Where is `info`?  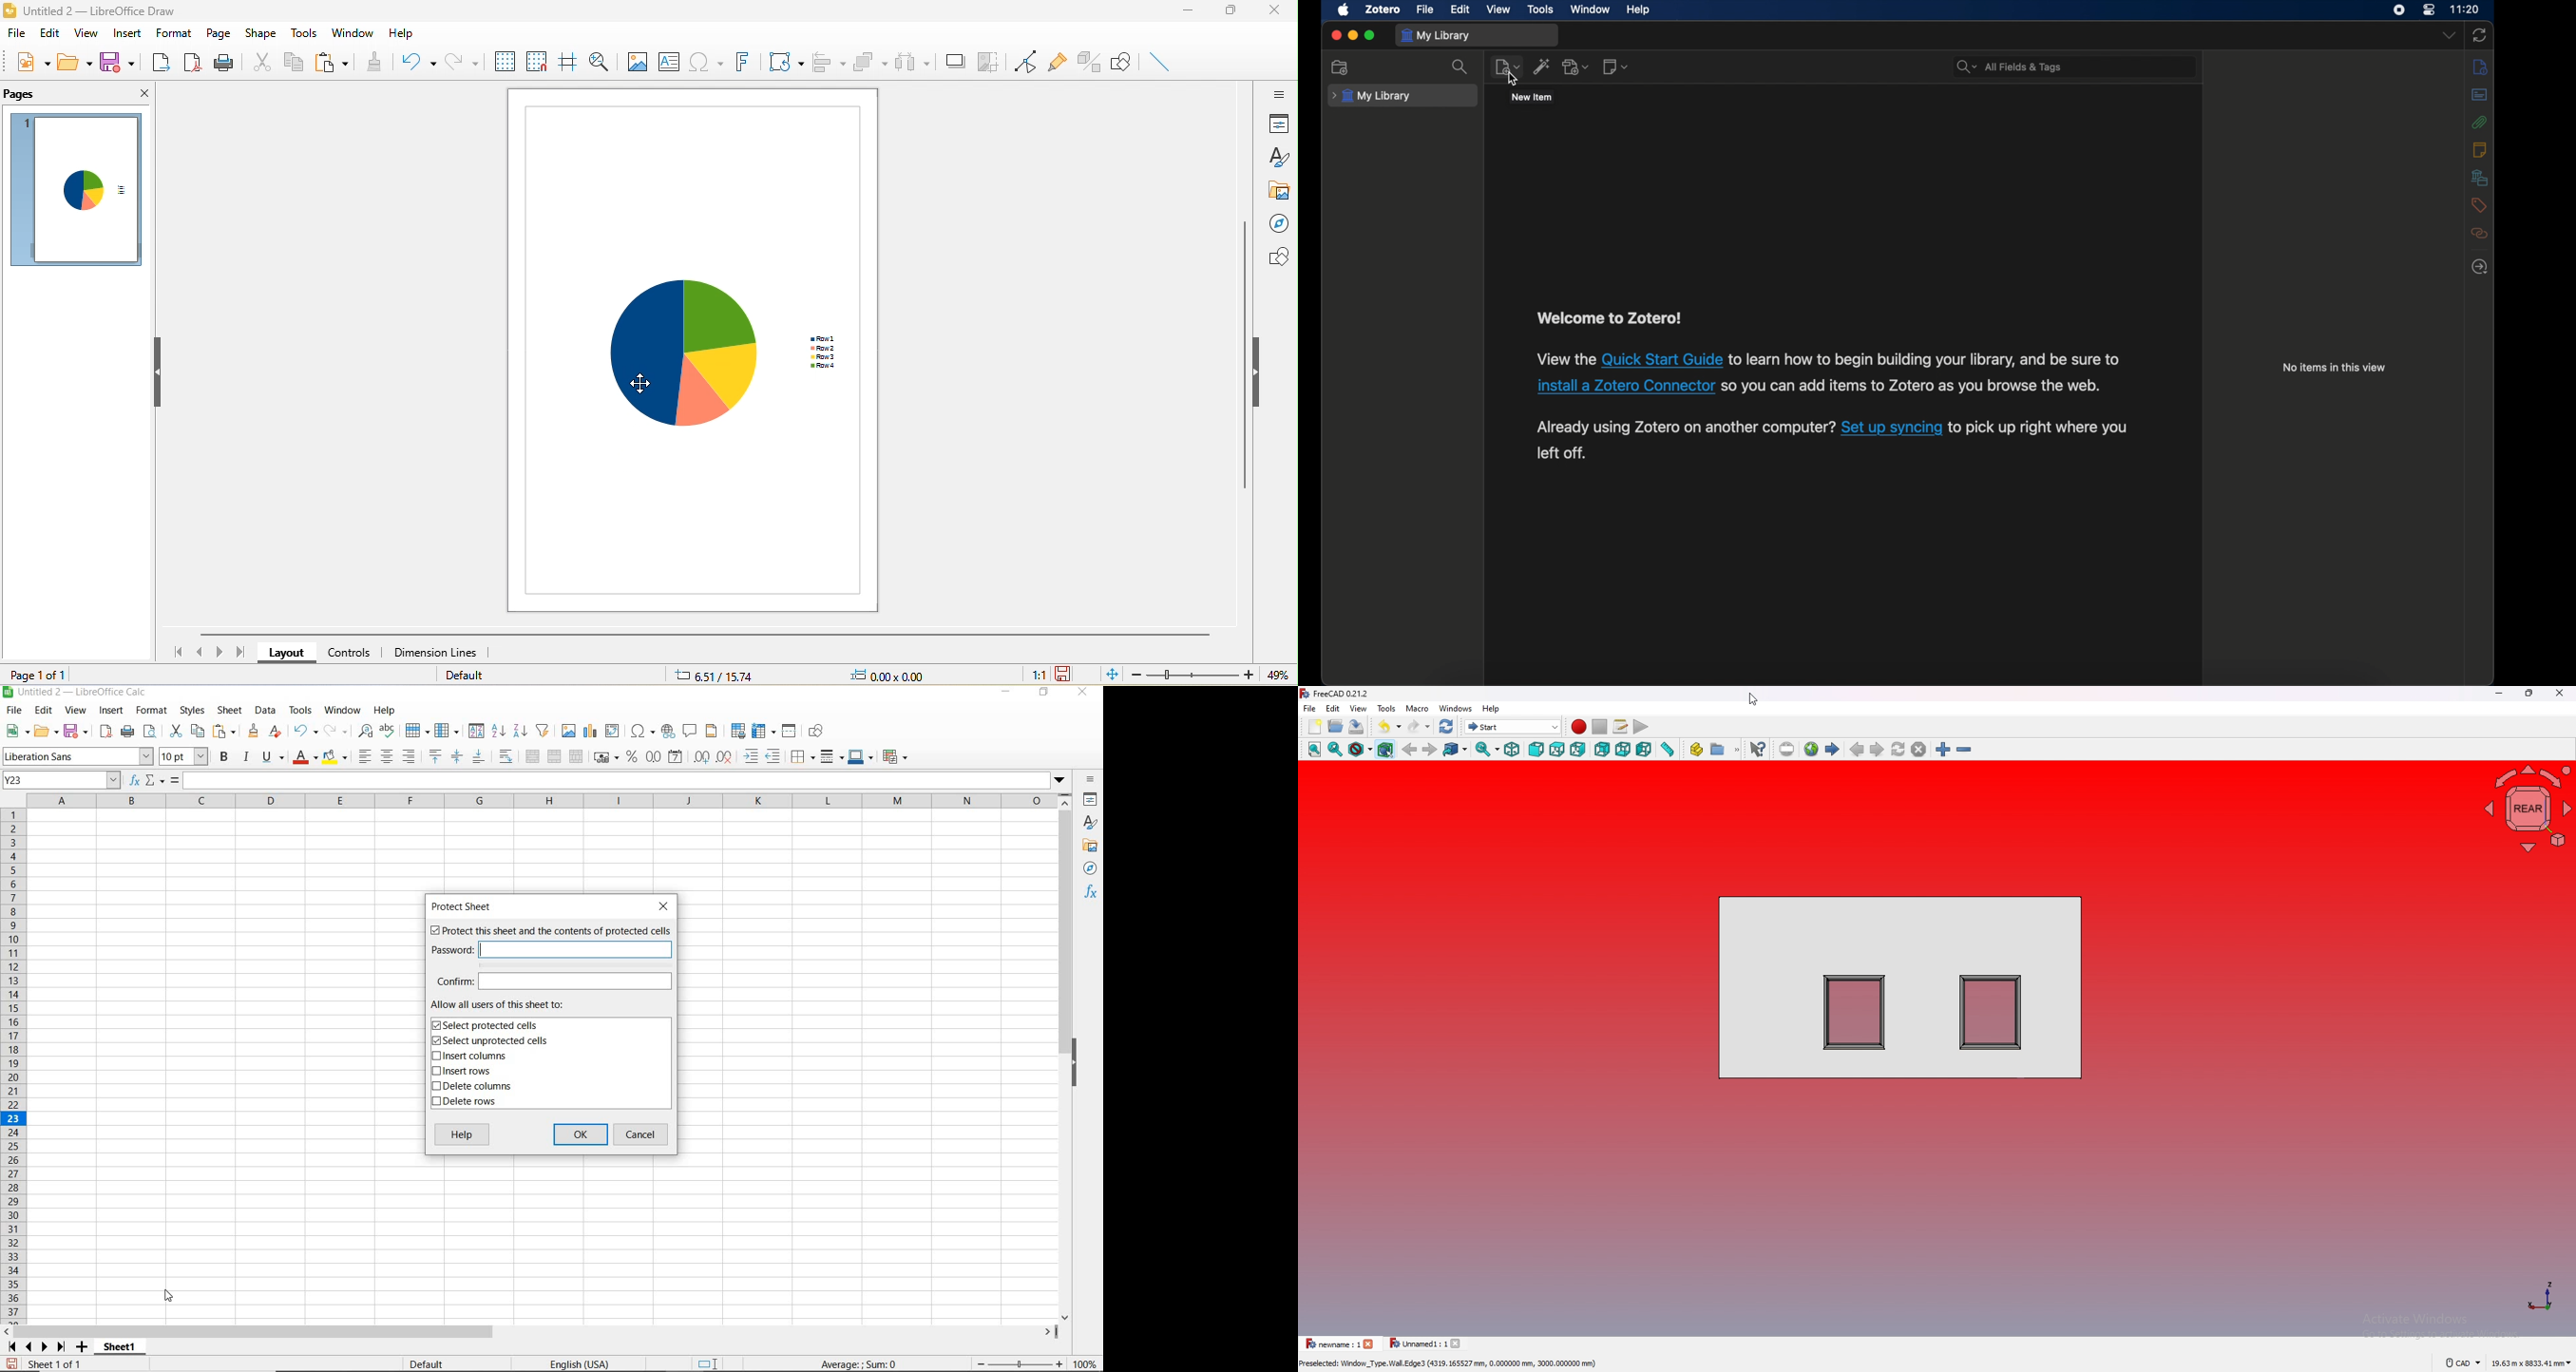
info is located at coordinates (2478, 66).